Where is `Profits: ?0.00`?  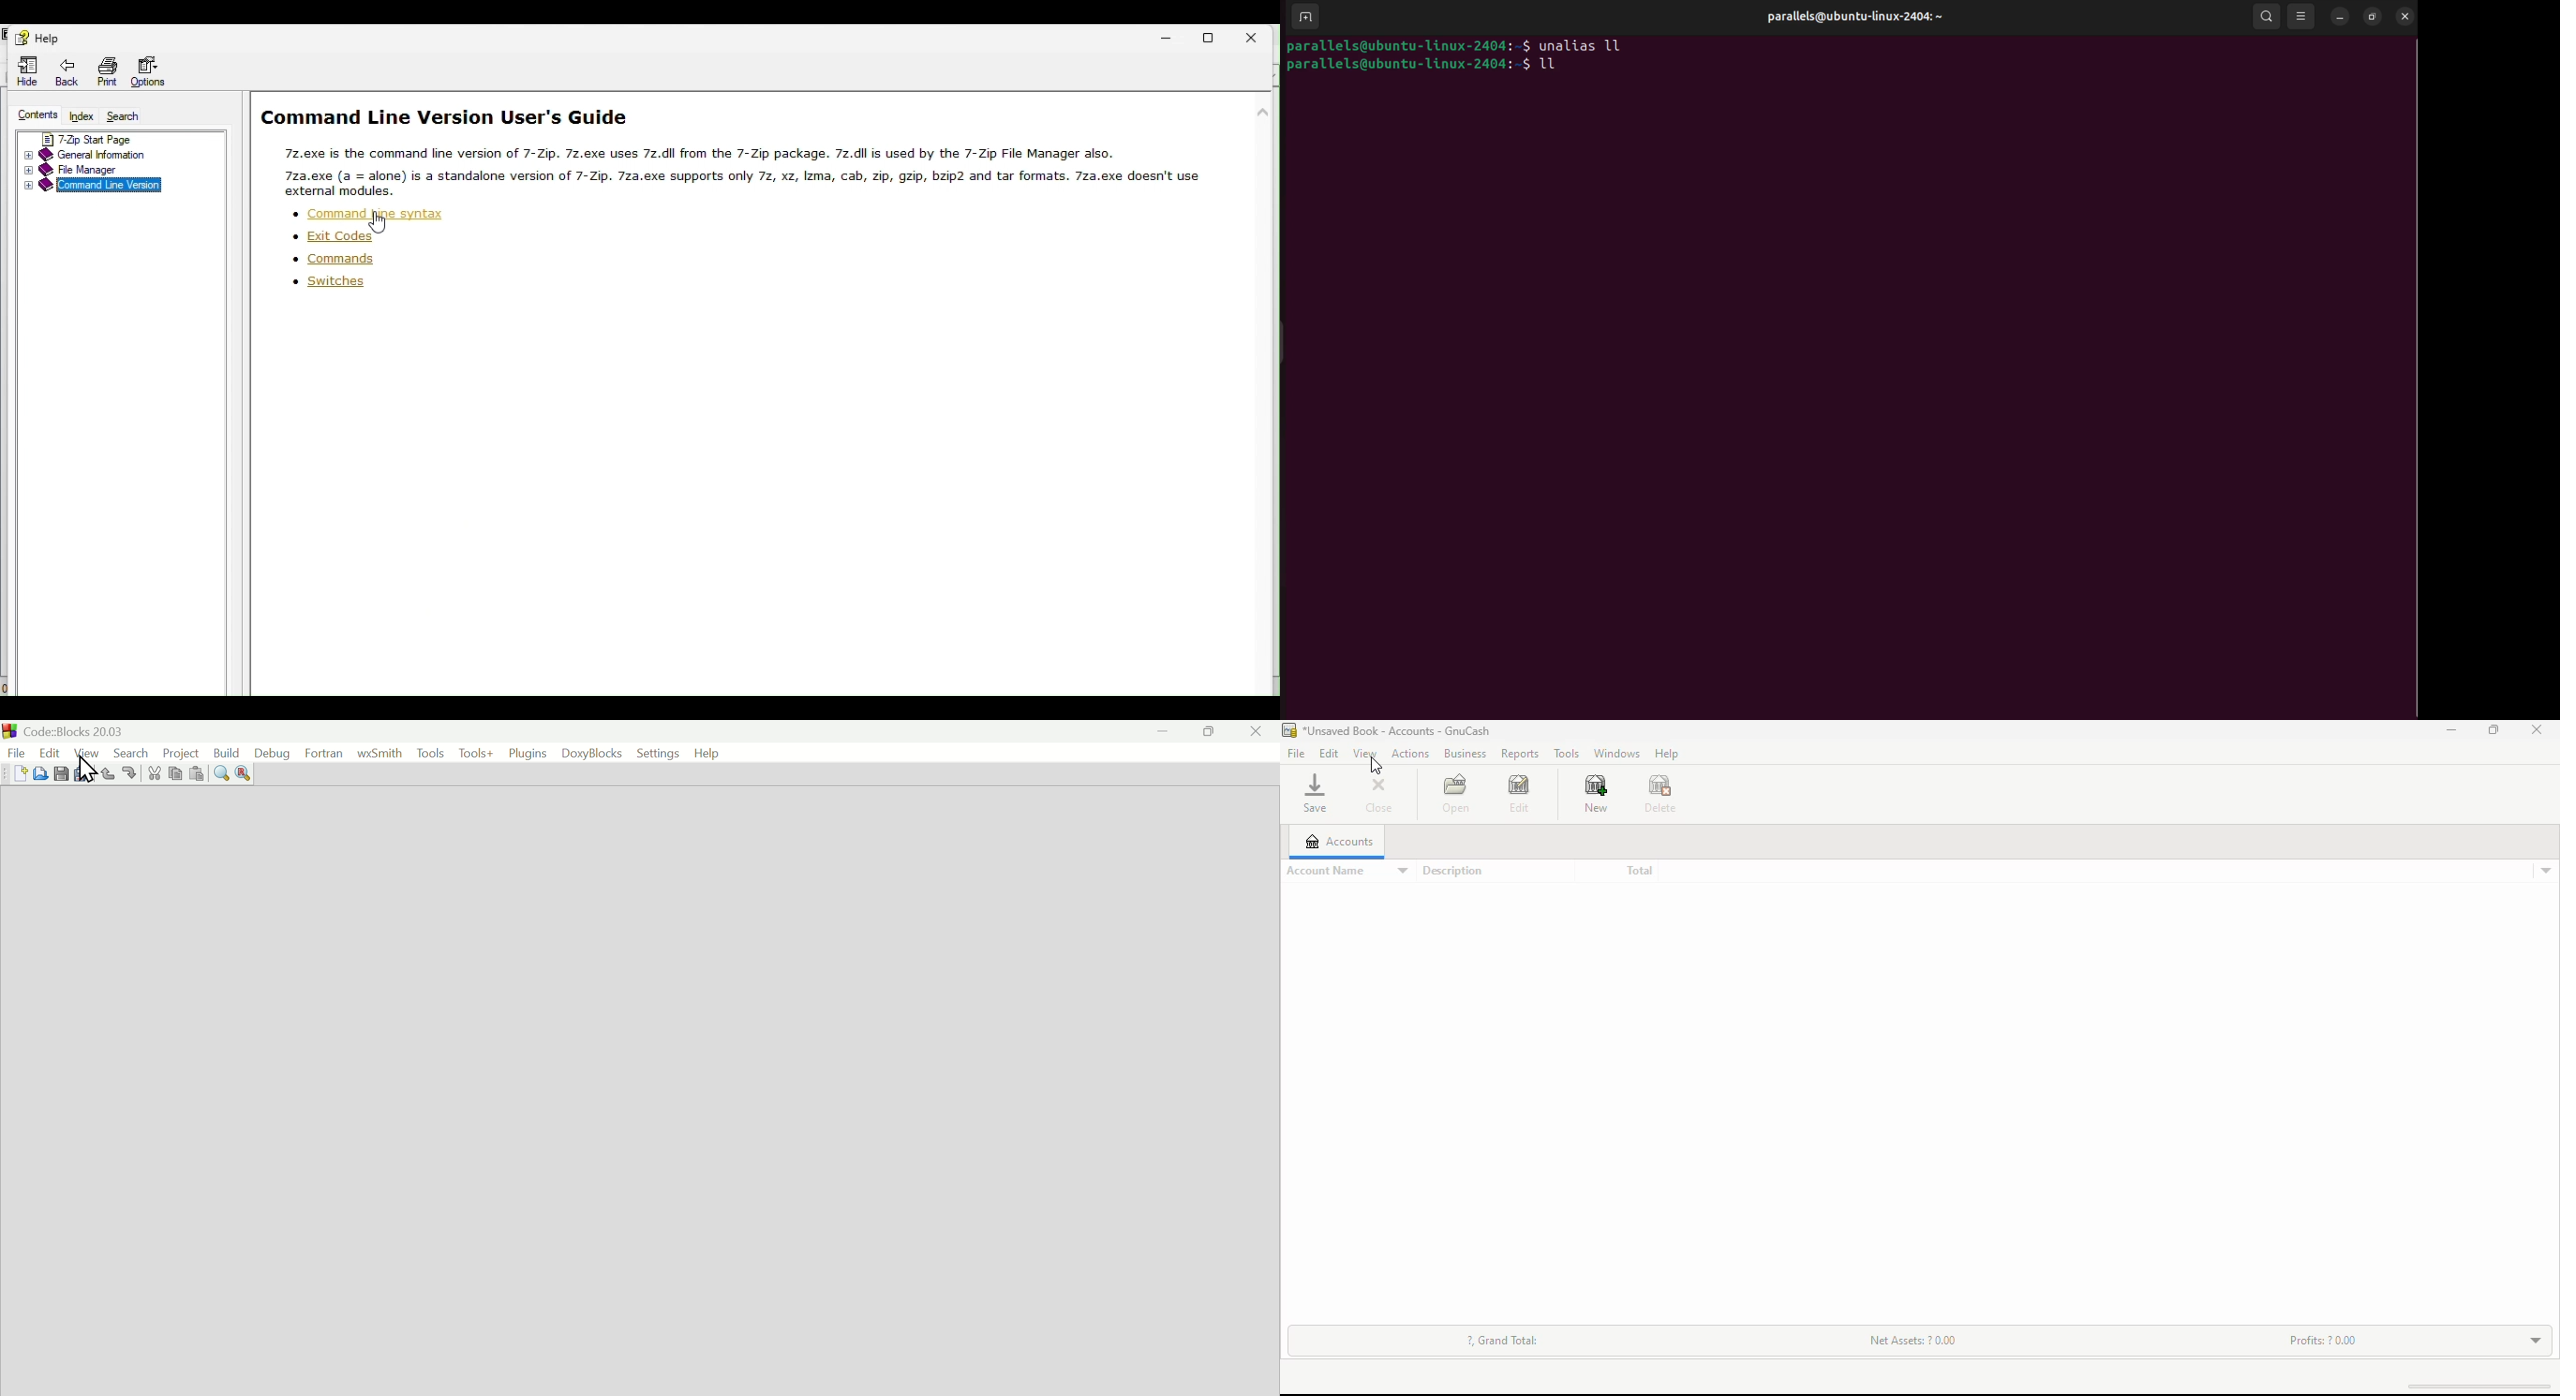 Profits: ?0.00 is located at coordinates (2323, 1340).